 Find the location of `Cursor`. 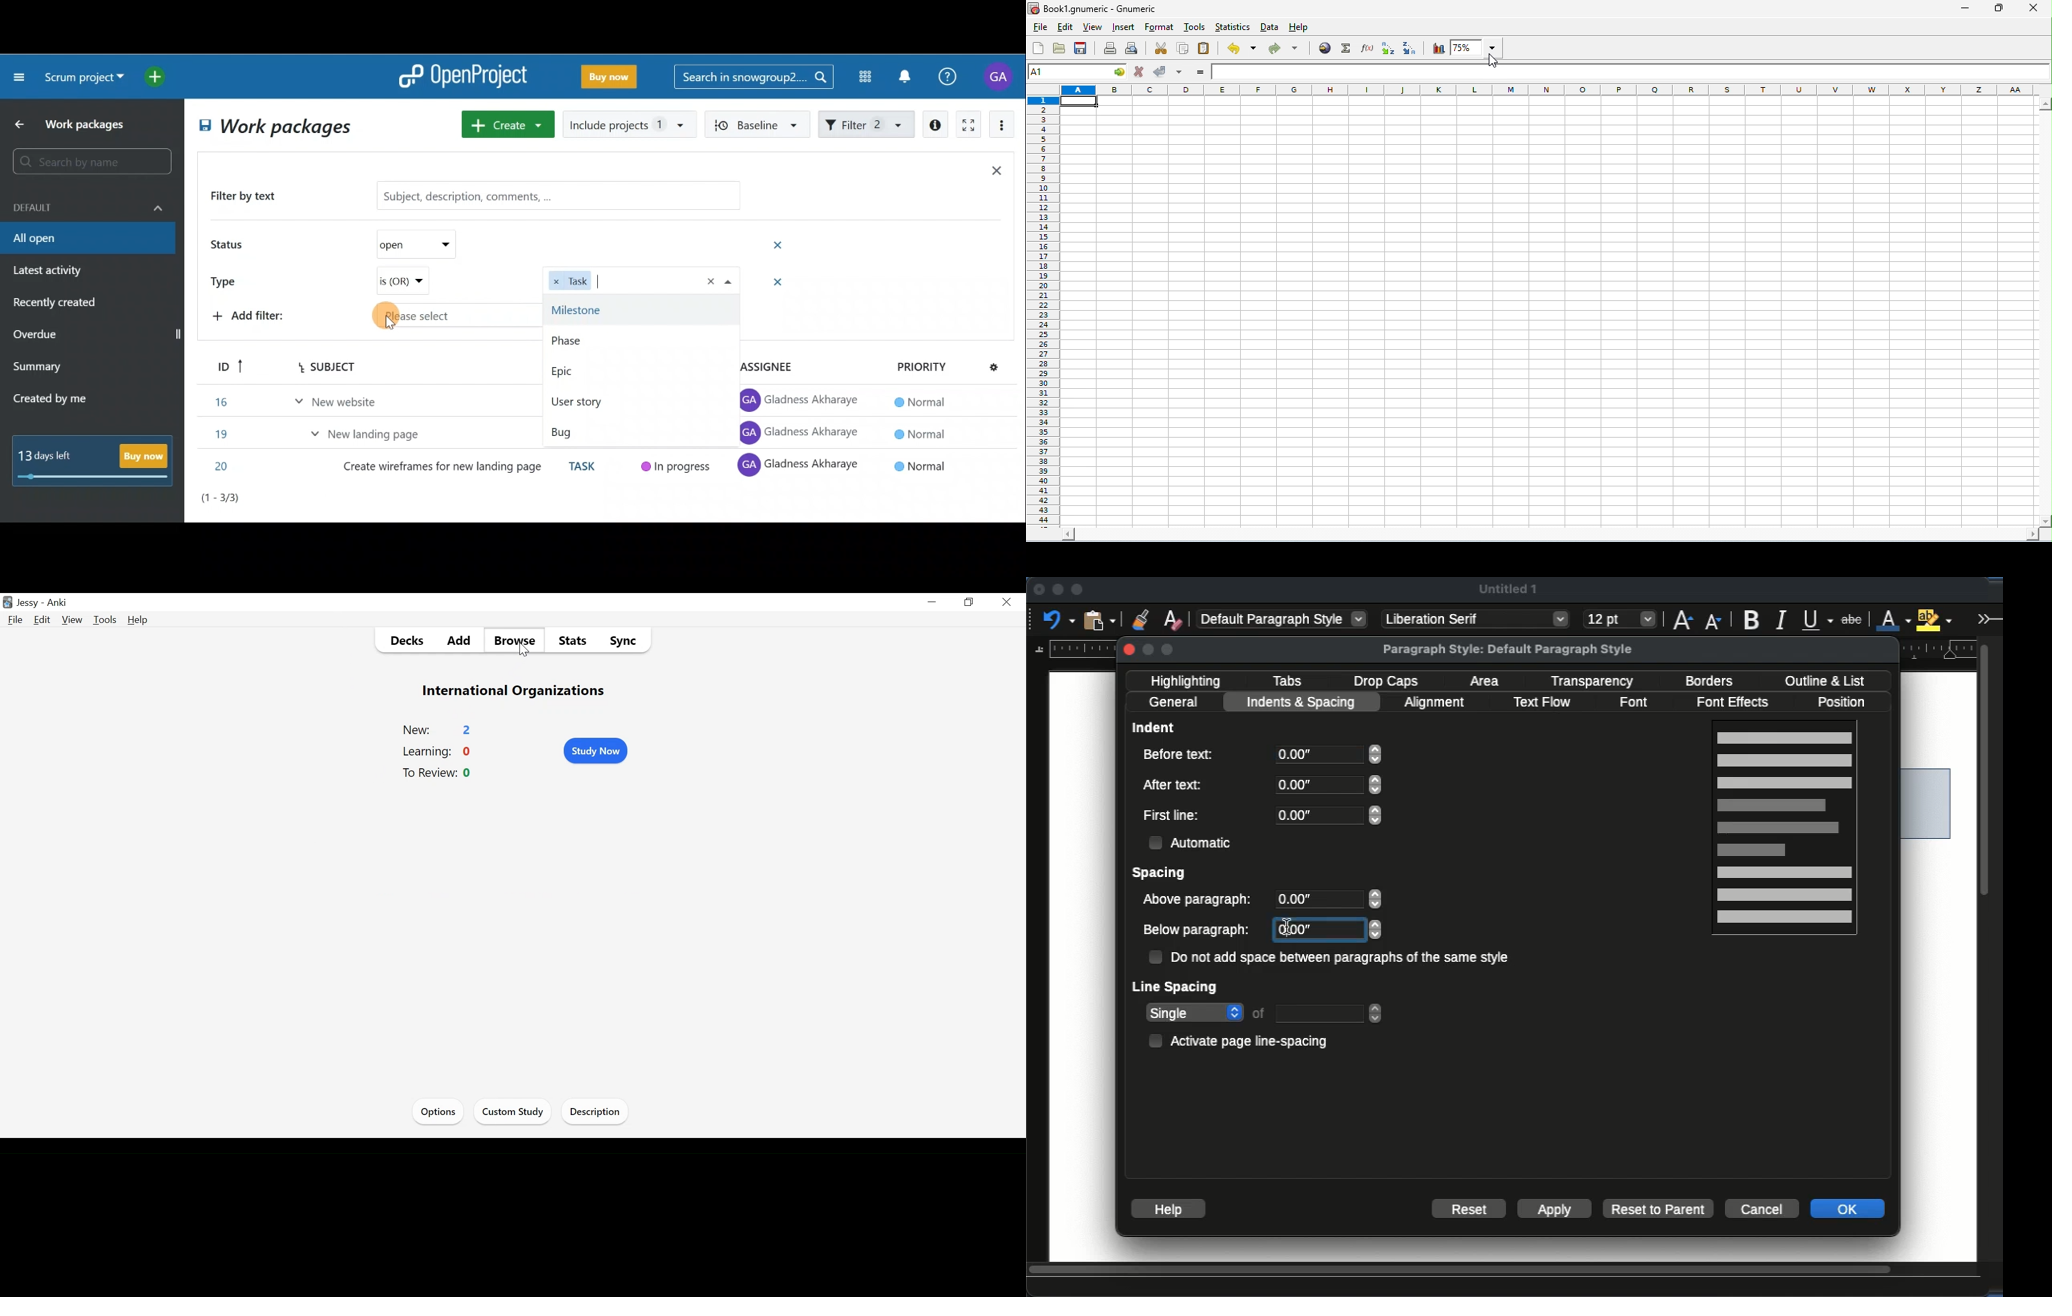

Cursor is located at coordinates (395, 316).